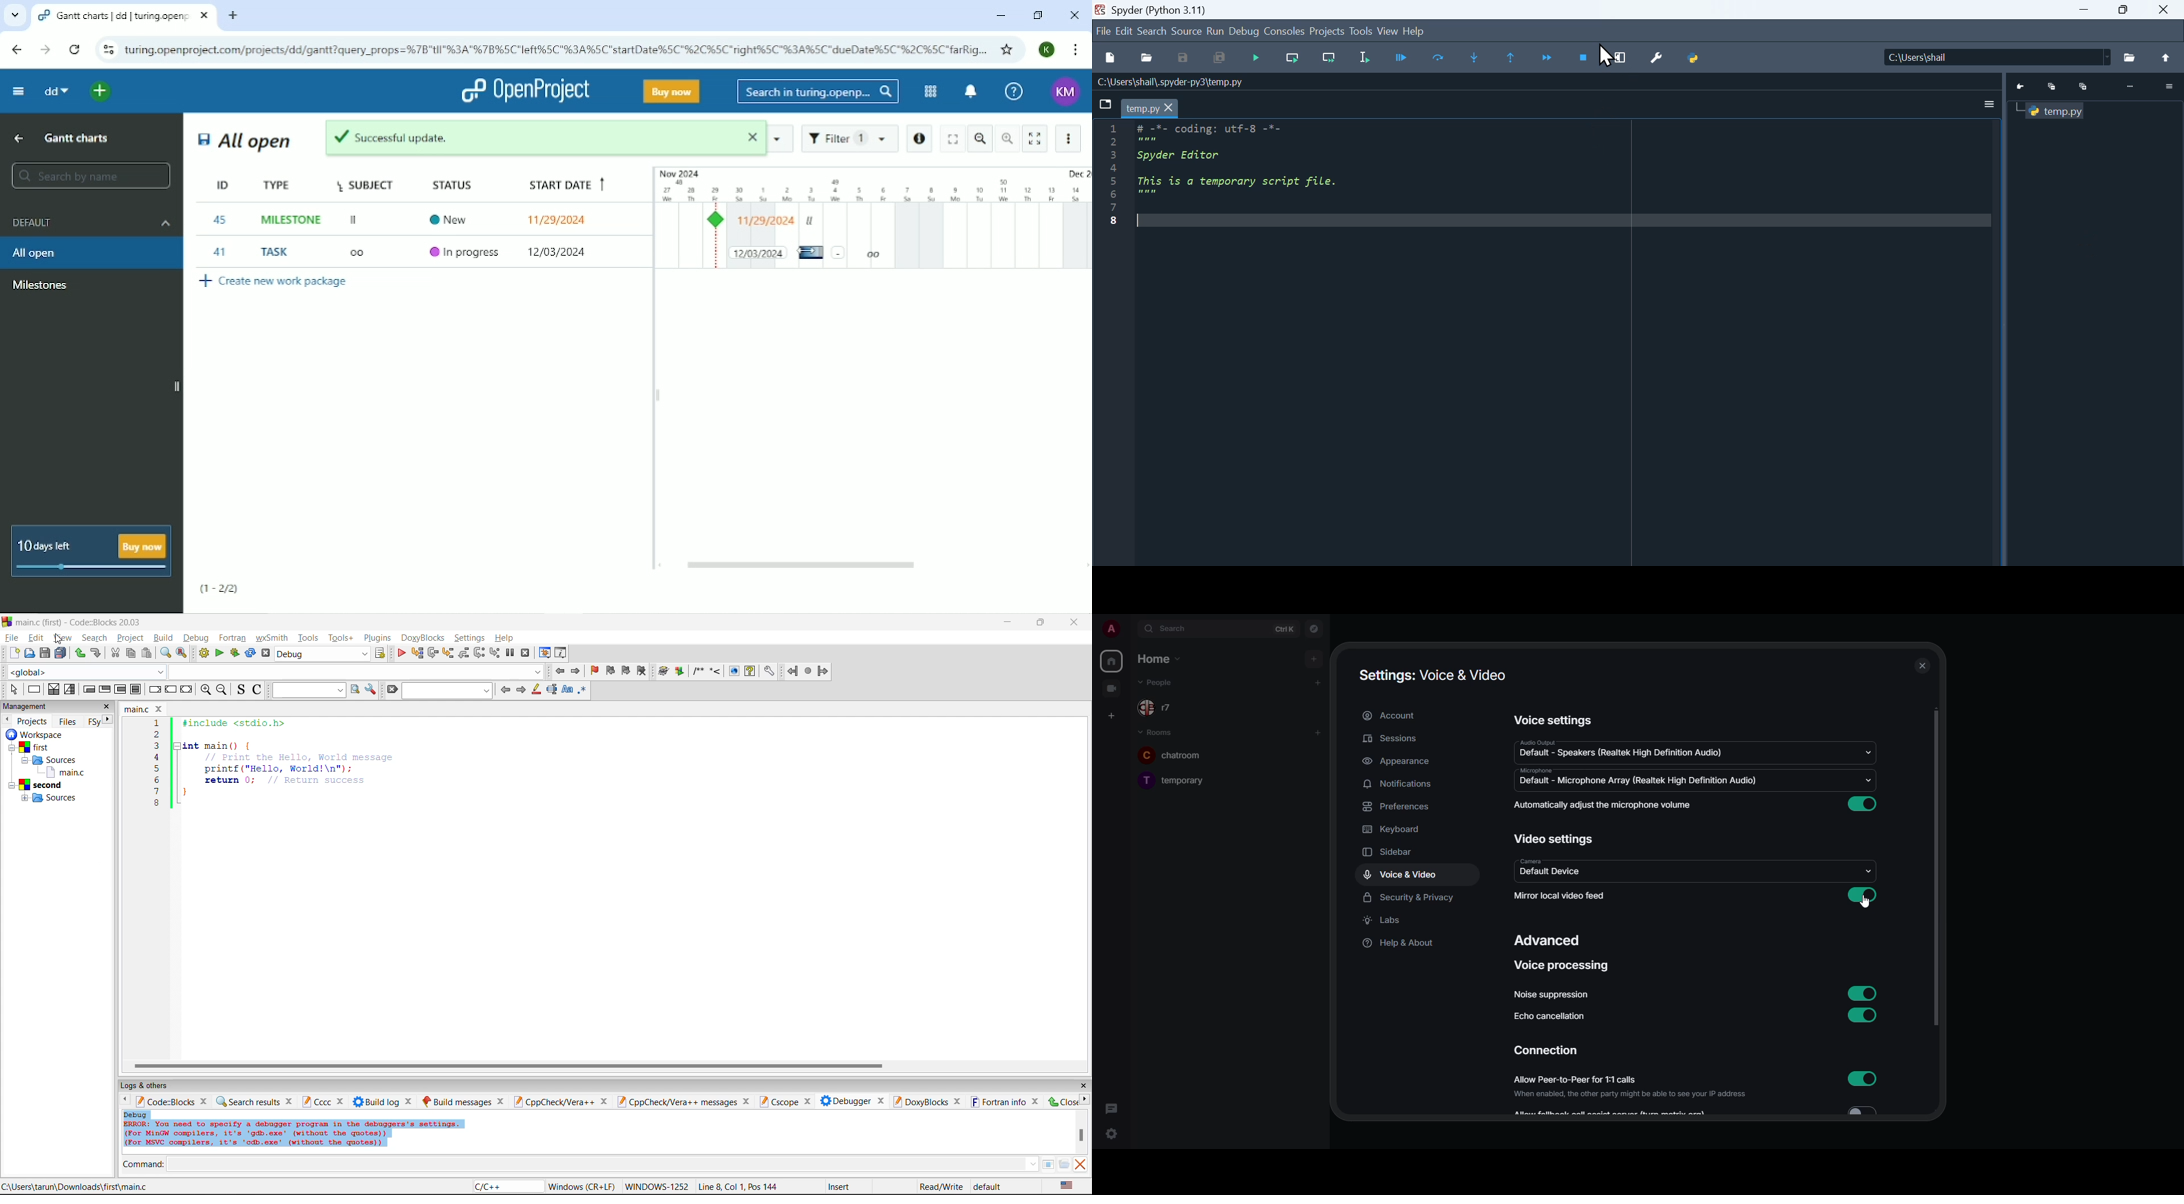 This screenshot has height=1204, width=2184. What do you see at coordinates (809, 671) in the screenshot?
I see `last jump` at bounding box center [809, 671].